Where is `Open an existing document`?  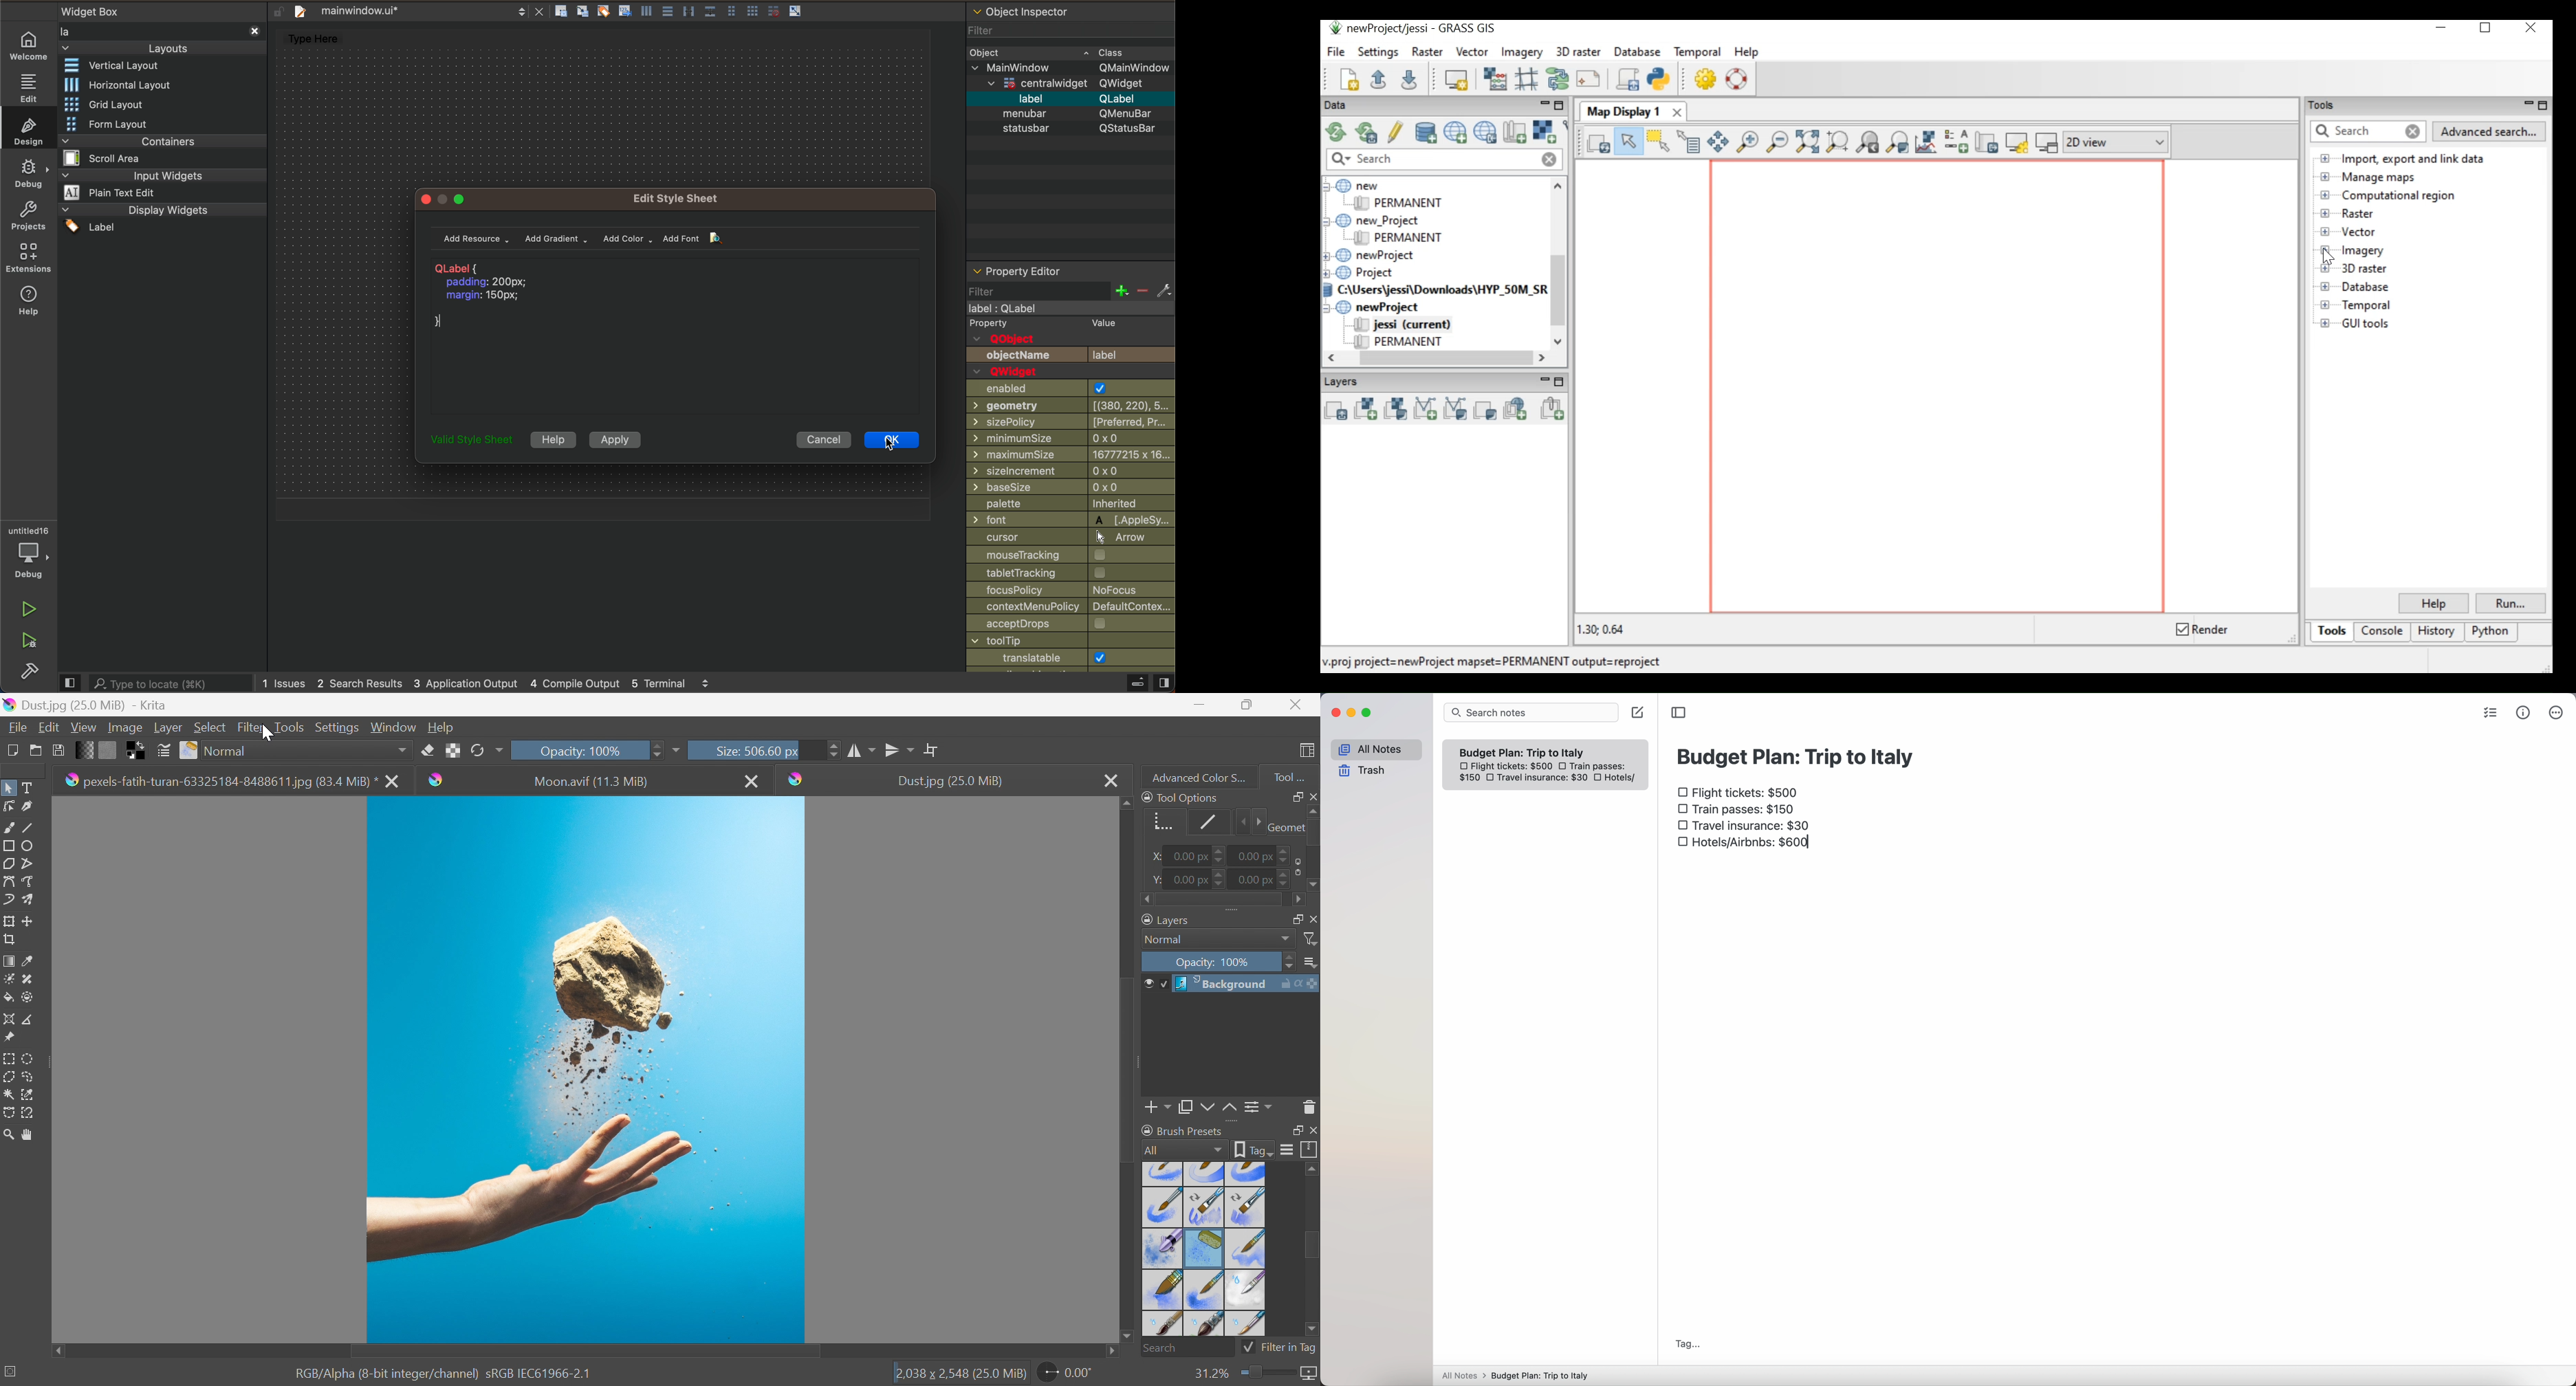 Open an existing document is located at coordinates (36, 751).